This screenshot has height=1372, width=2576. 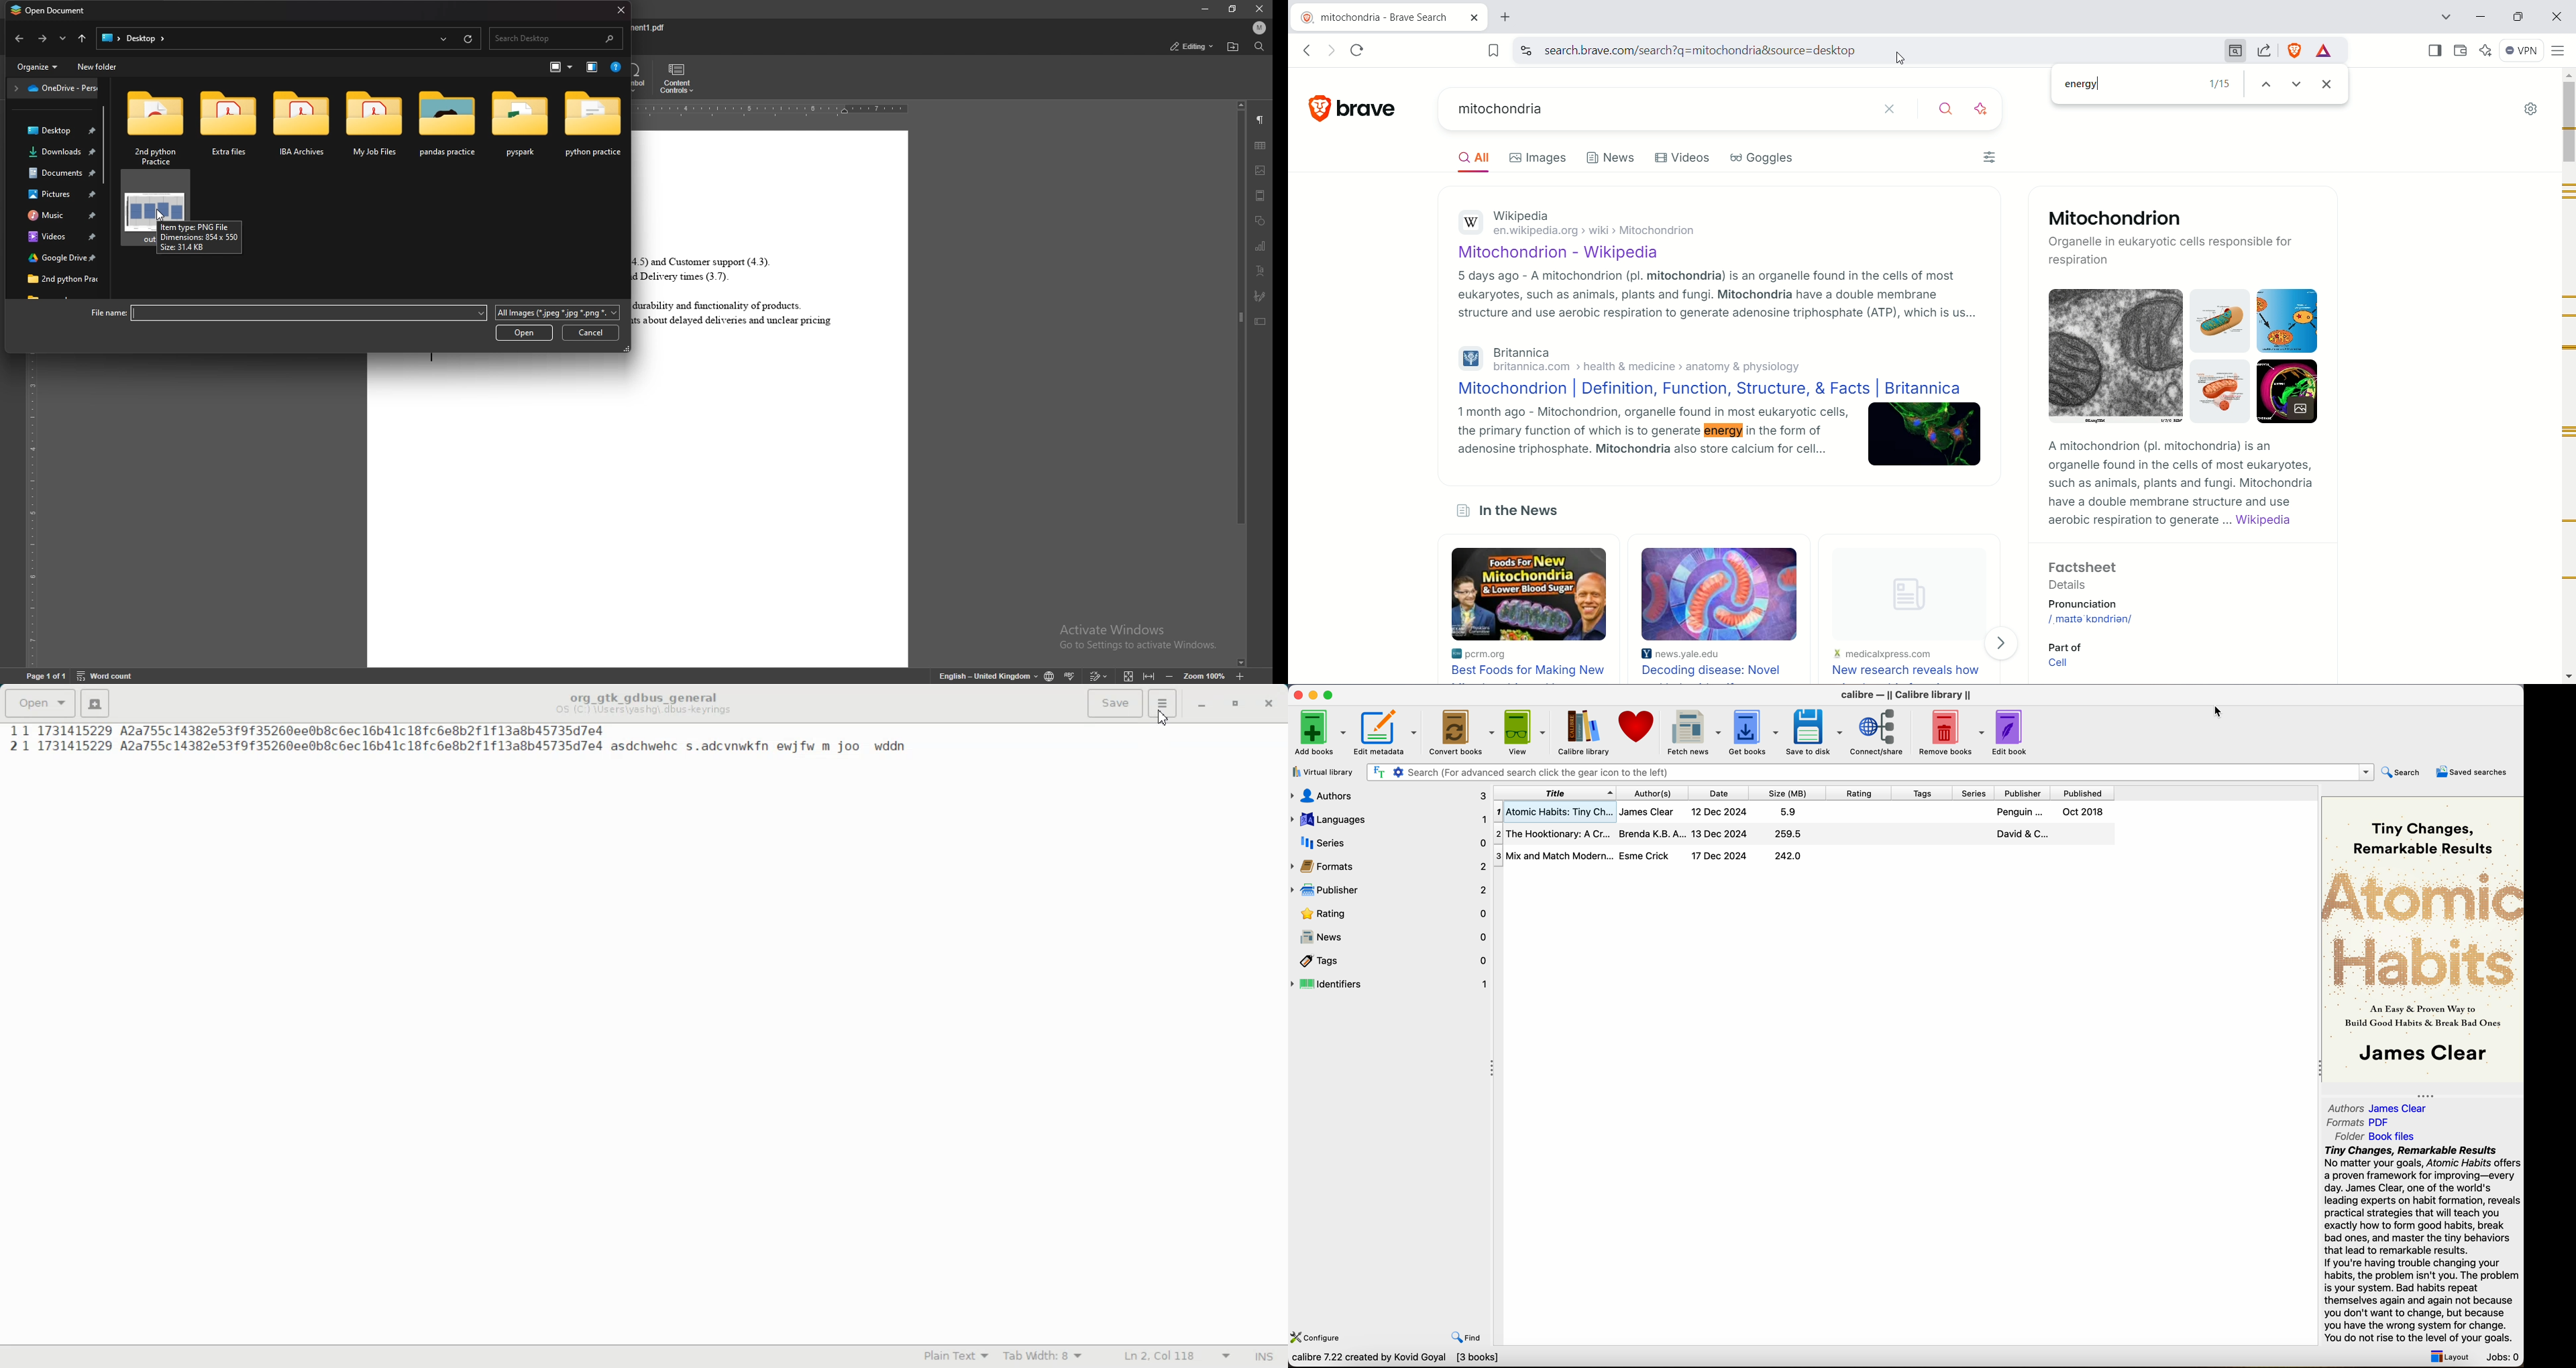 What do you see at coordinates (80, 38) in the screenshot?
I see `go to parent directory` at bounding box center [80, 38].